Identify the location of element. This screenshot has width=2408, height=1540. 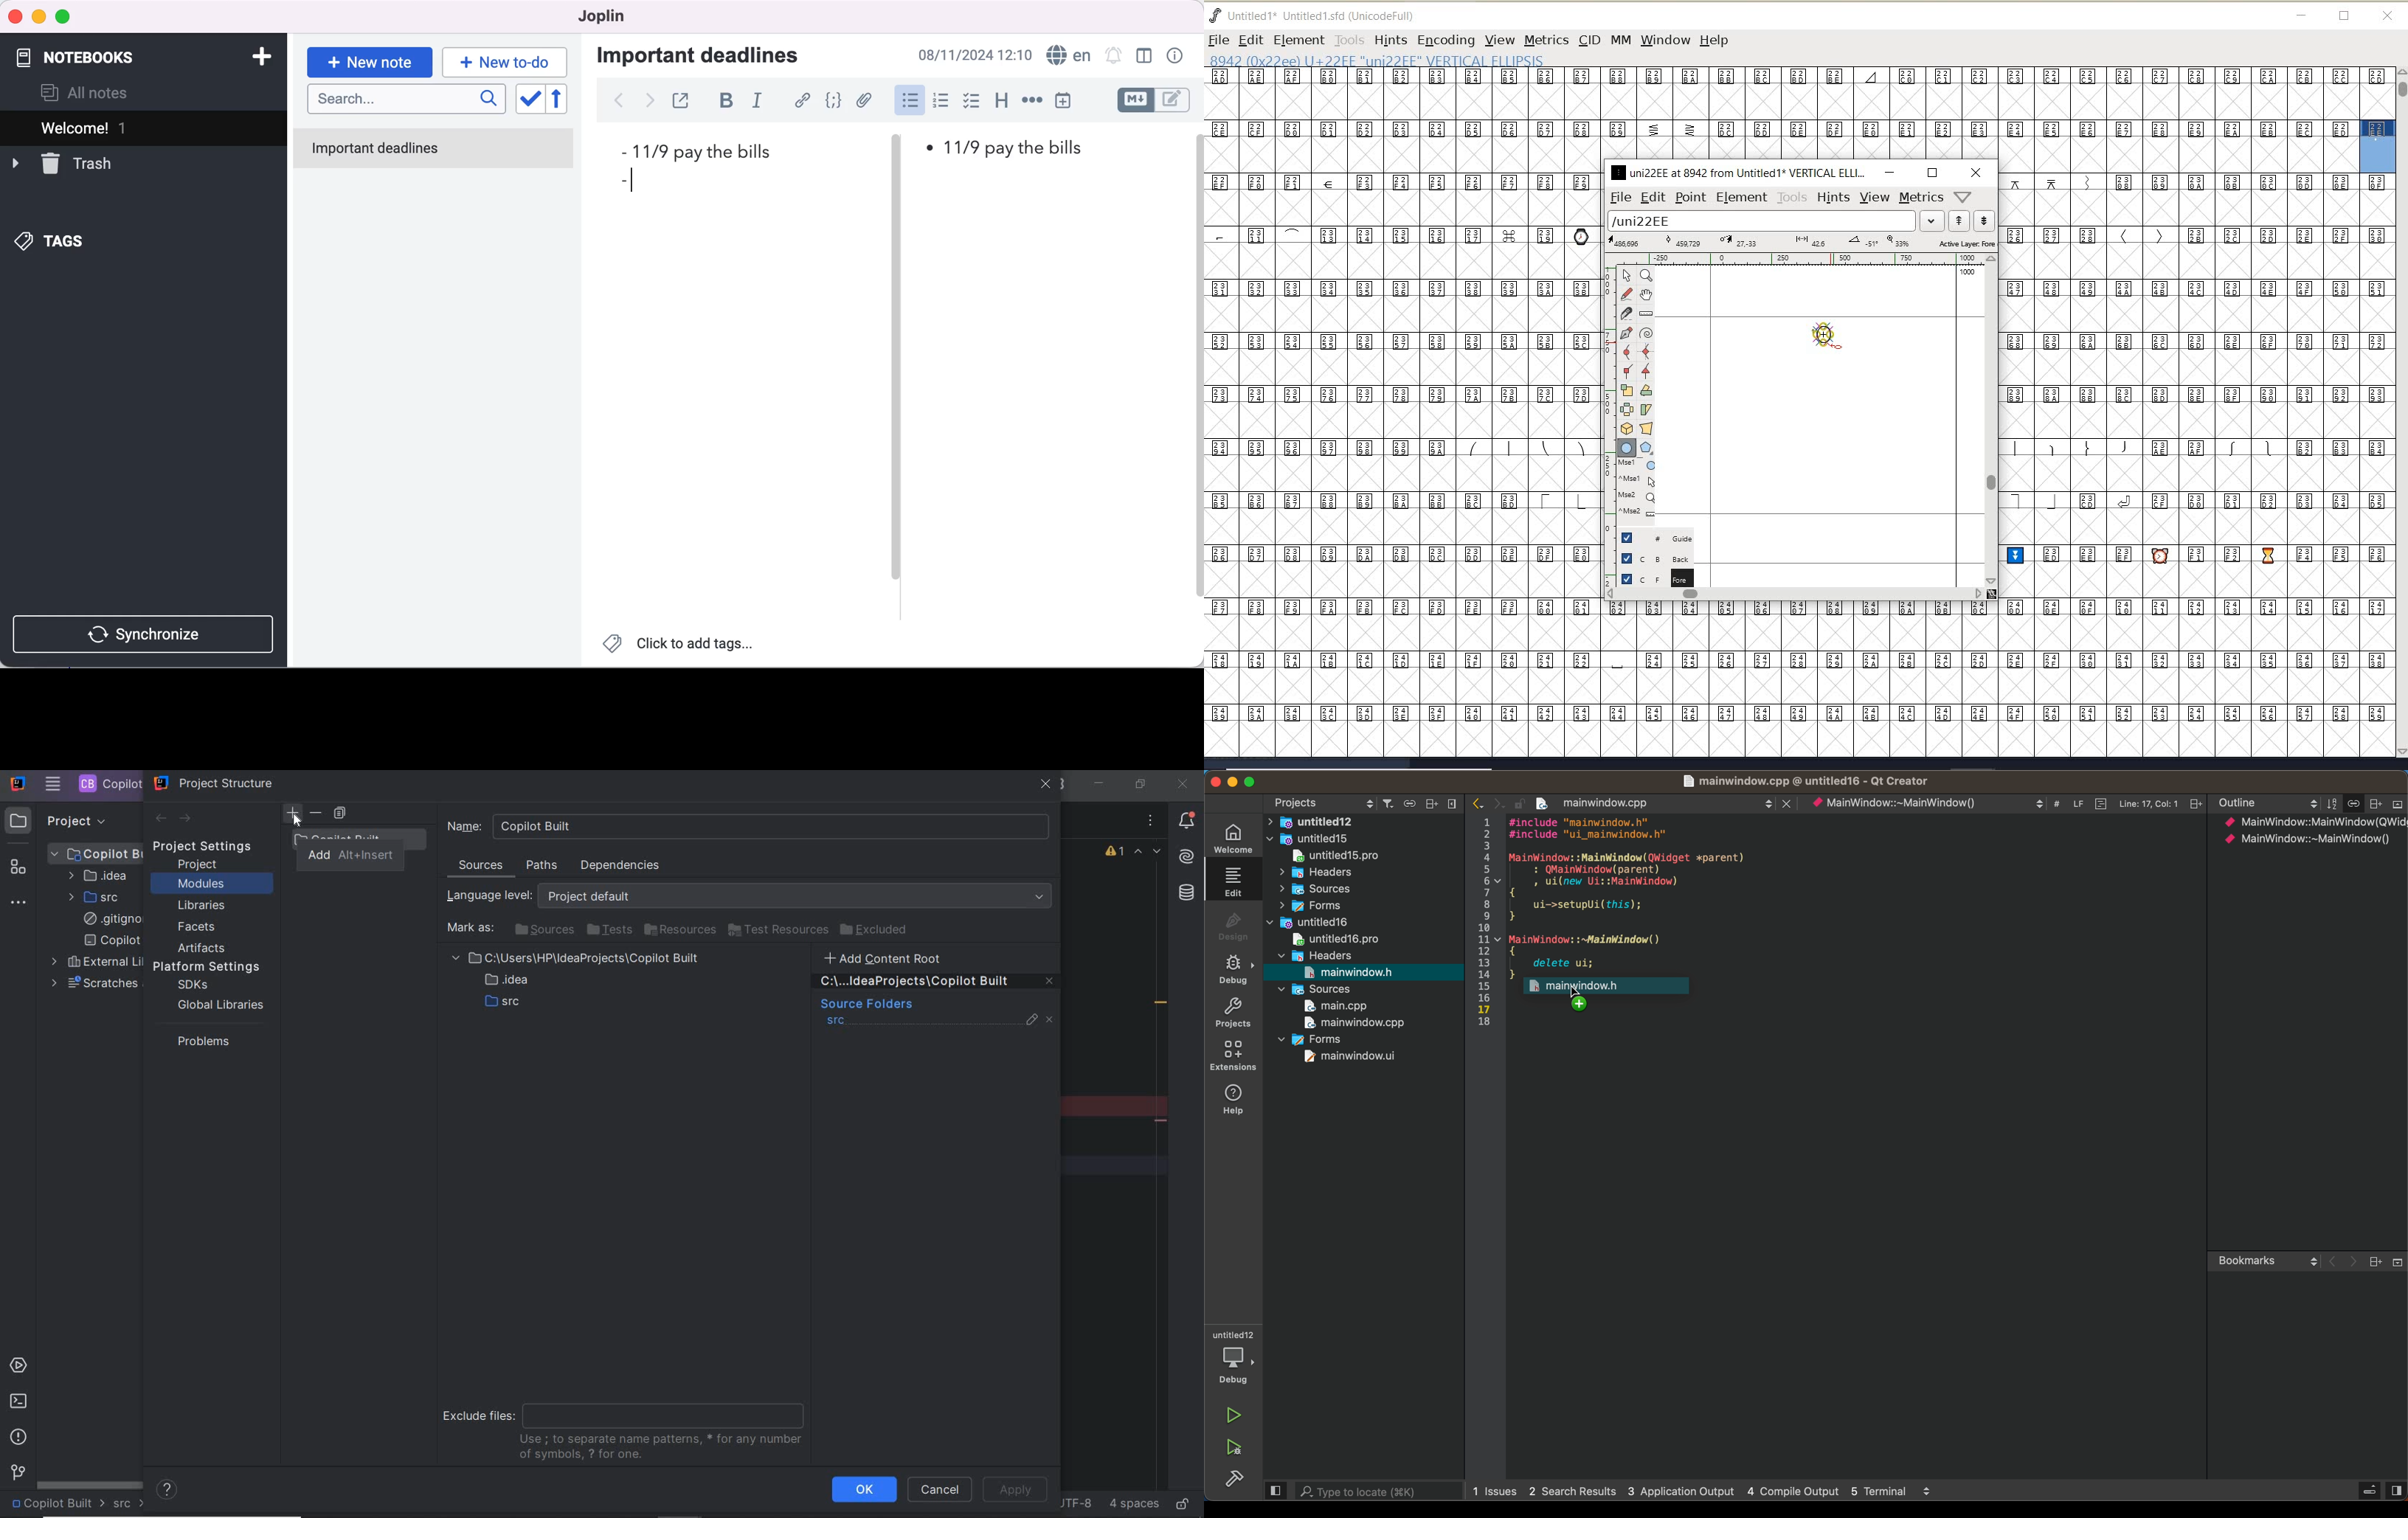
(1742, 197).